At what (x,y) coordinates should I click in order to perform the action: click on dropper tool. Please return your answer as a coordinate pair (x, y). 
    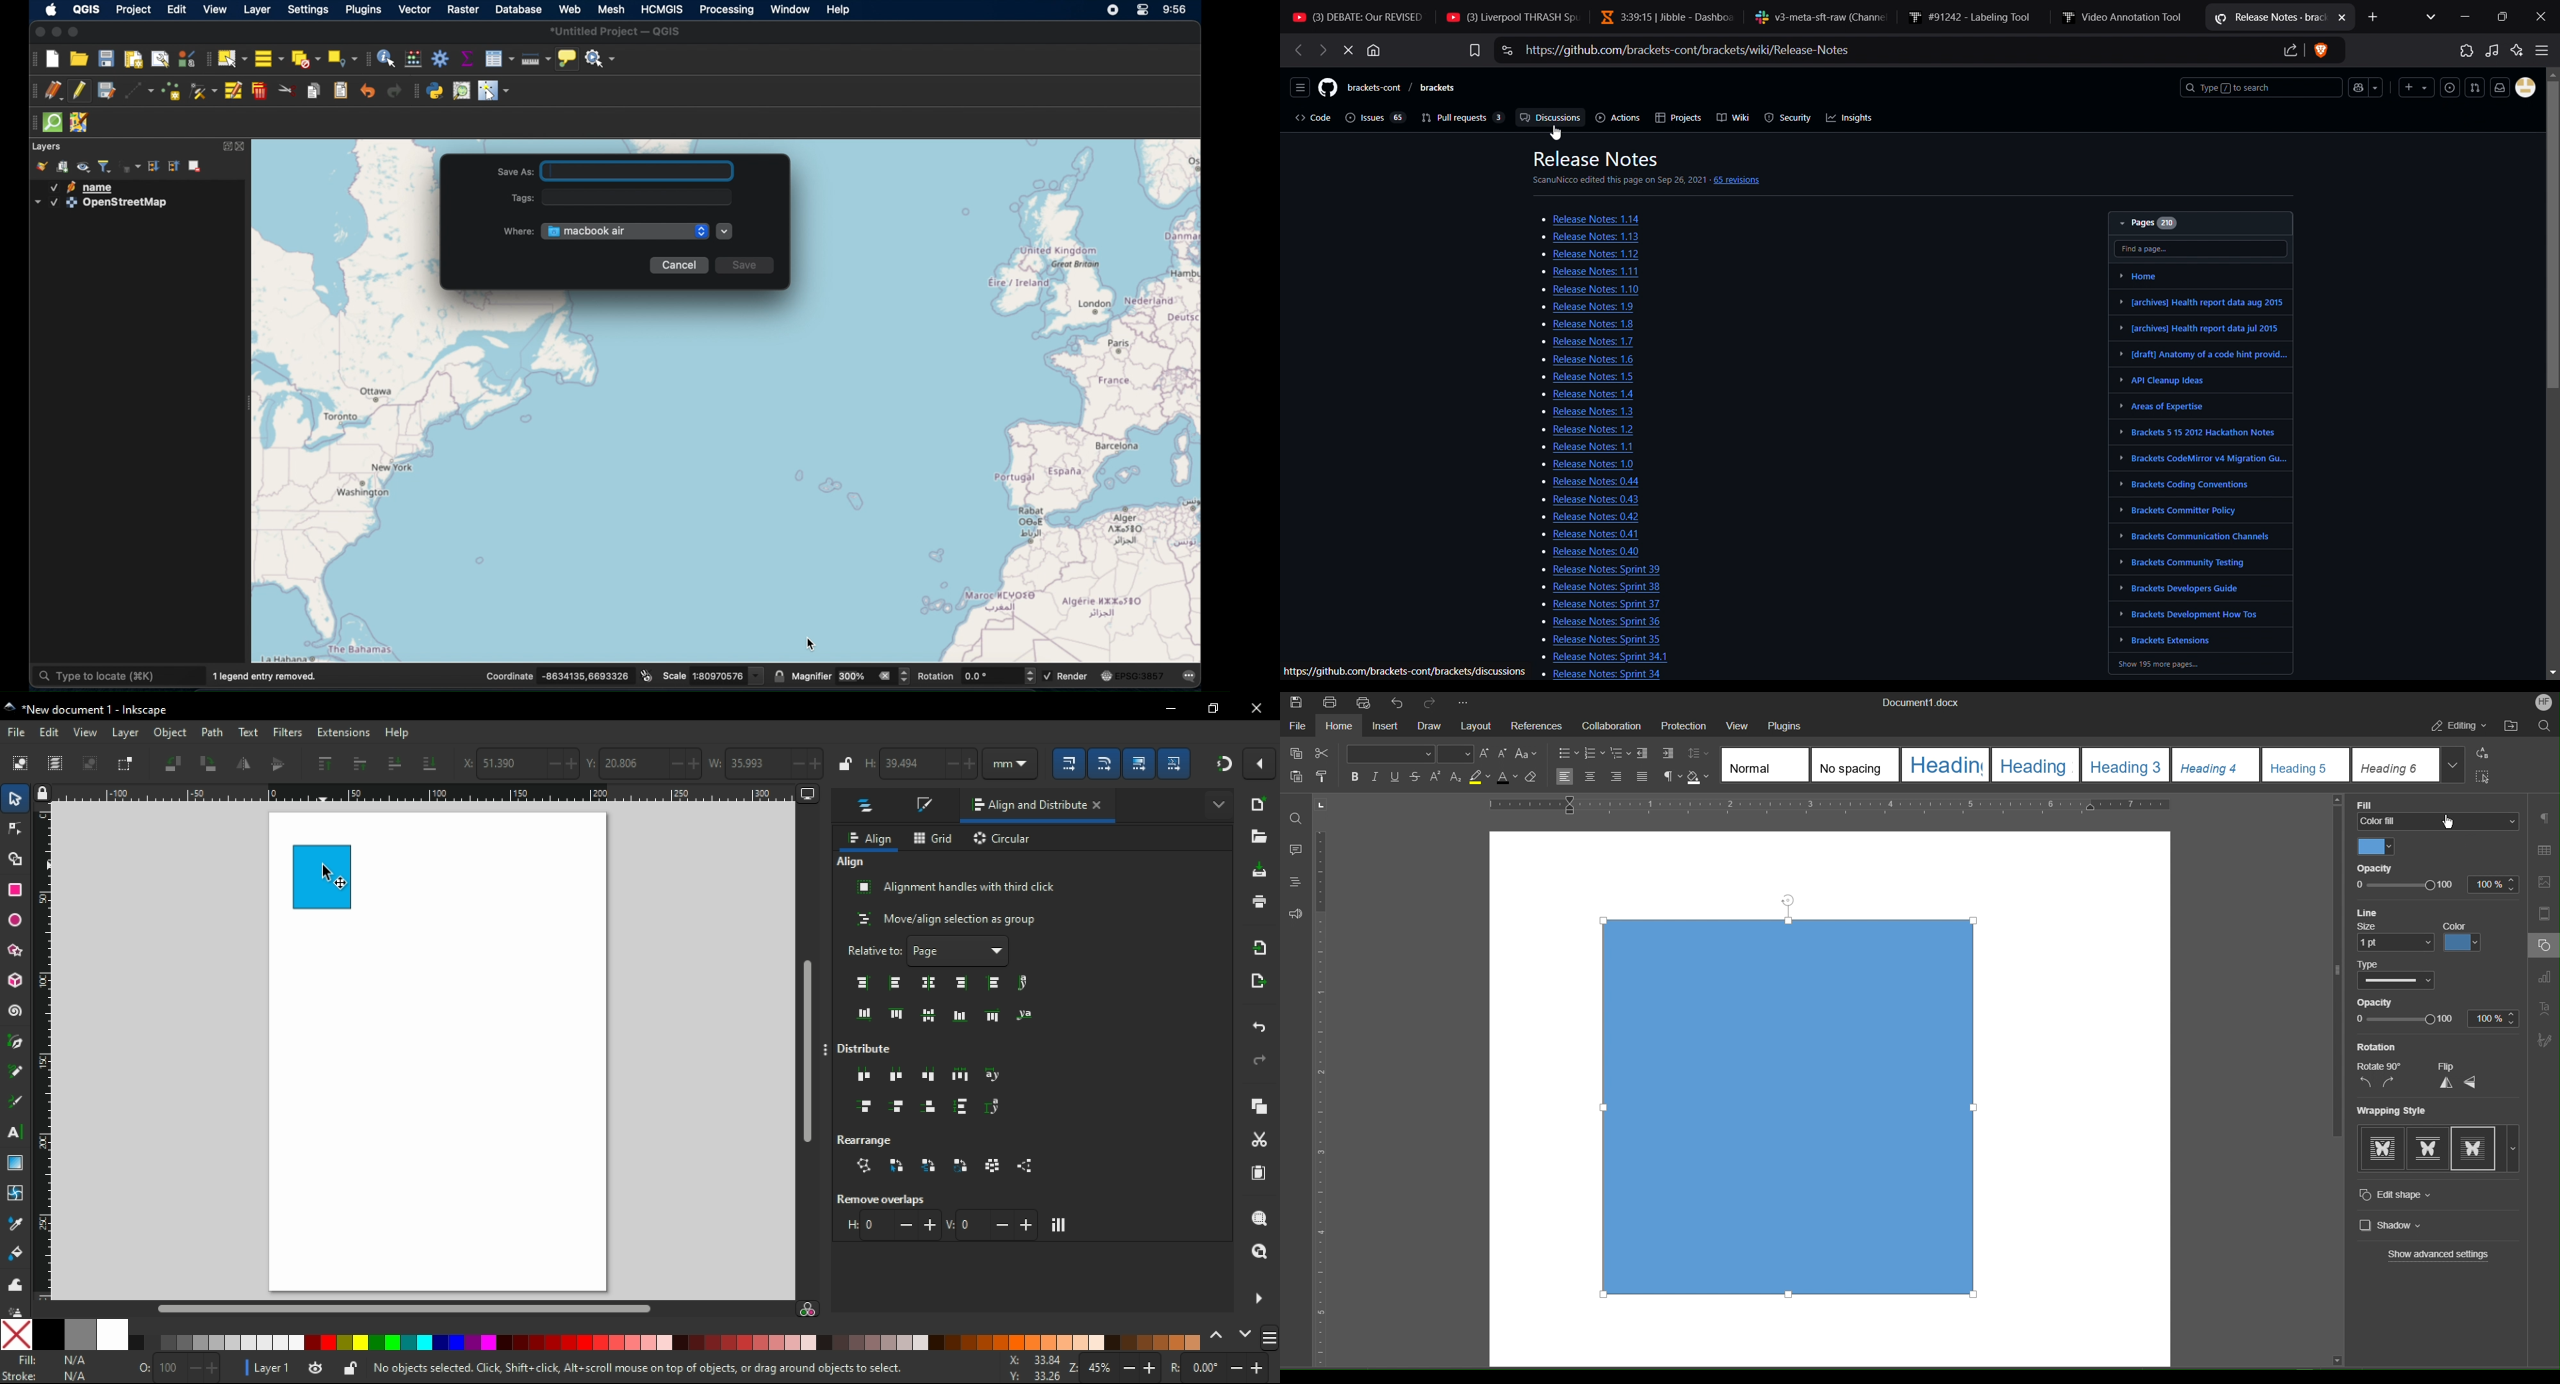
    Looking at the image, I should click on (17, 1224).